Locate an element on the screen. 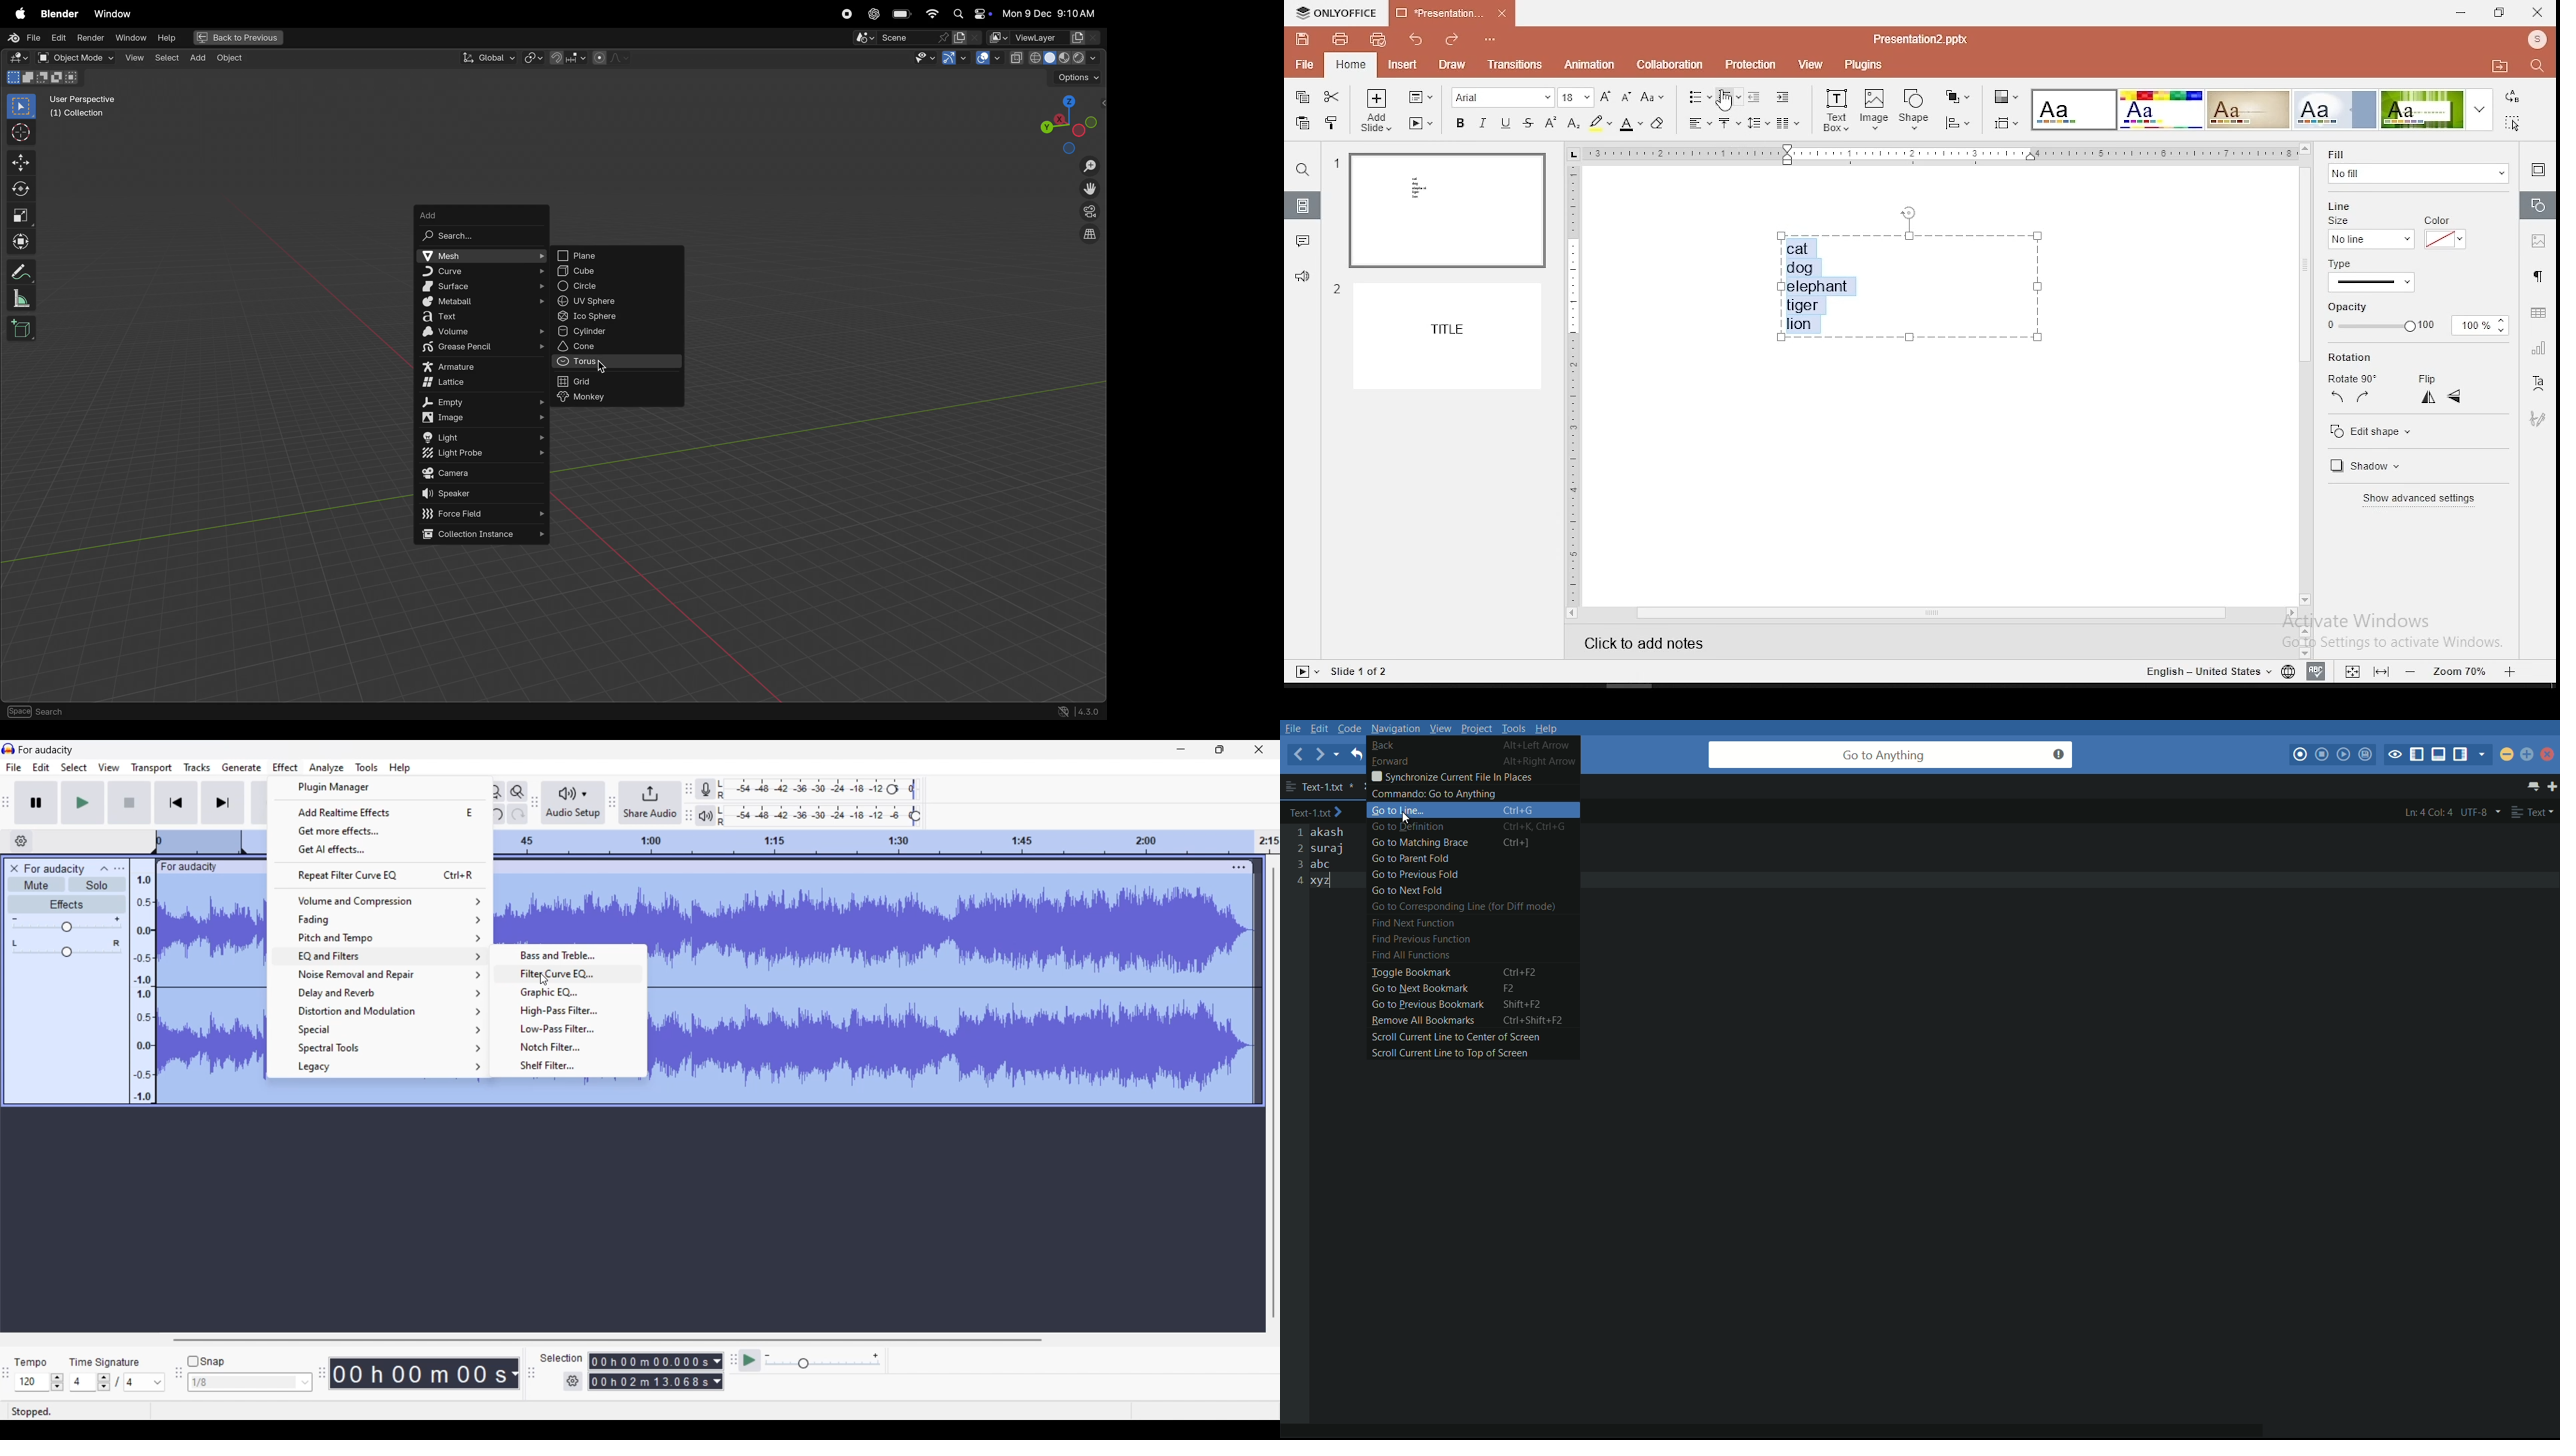 The height and width of the screenshot is (1456, 2576). porce field is located at coordinates (484, 514).